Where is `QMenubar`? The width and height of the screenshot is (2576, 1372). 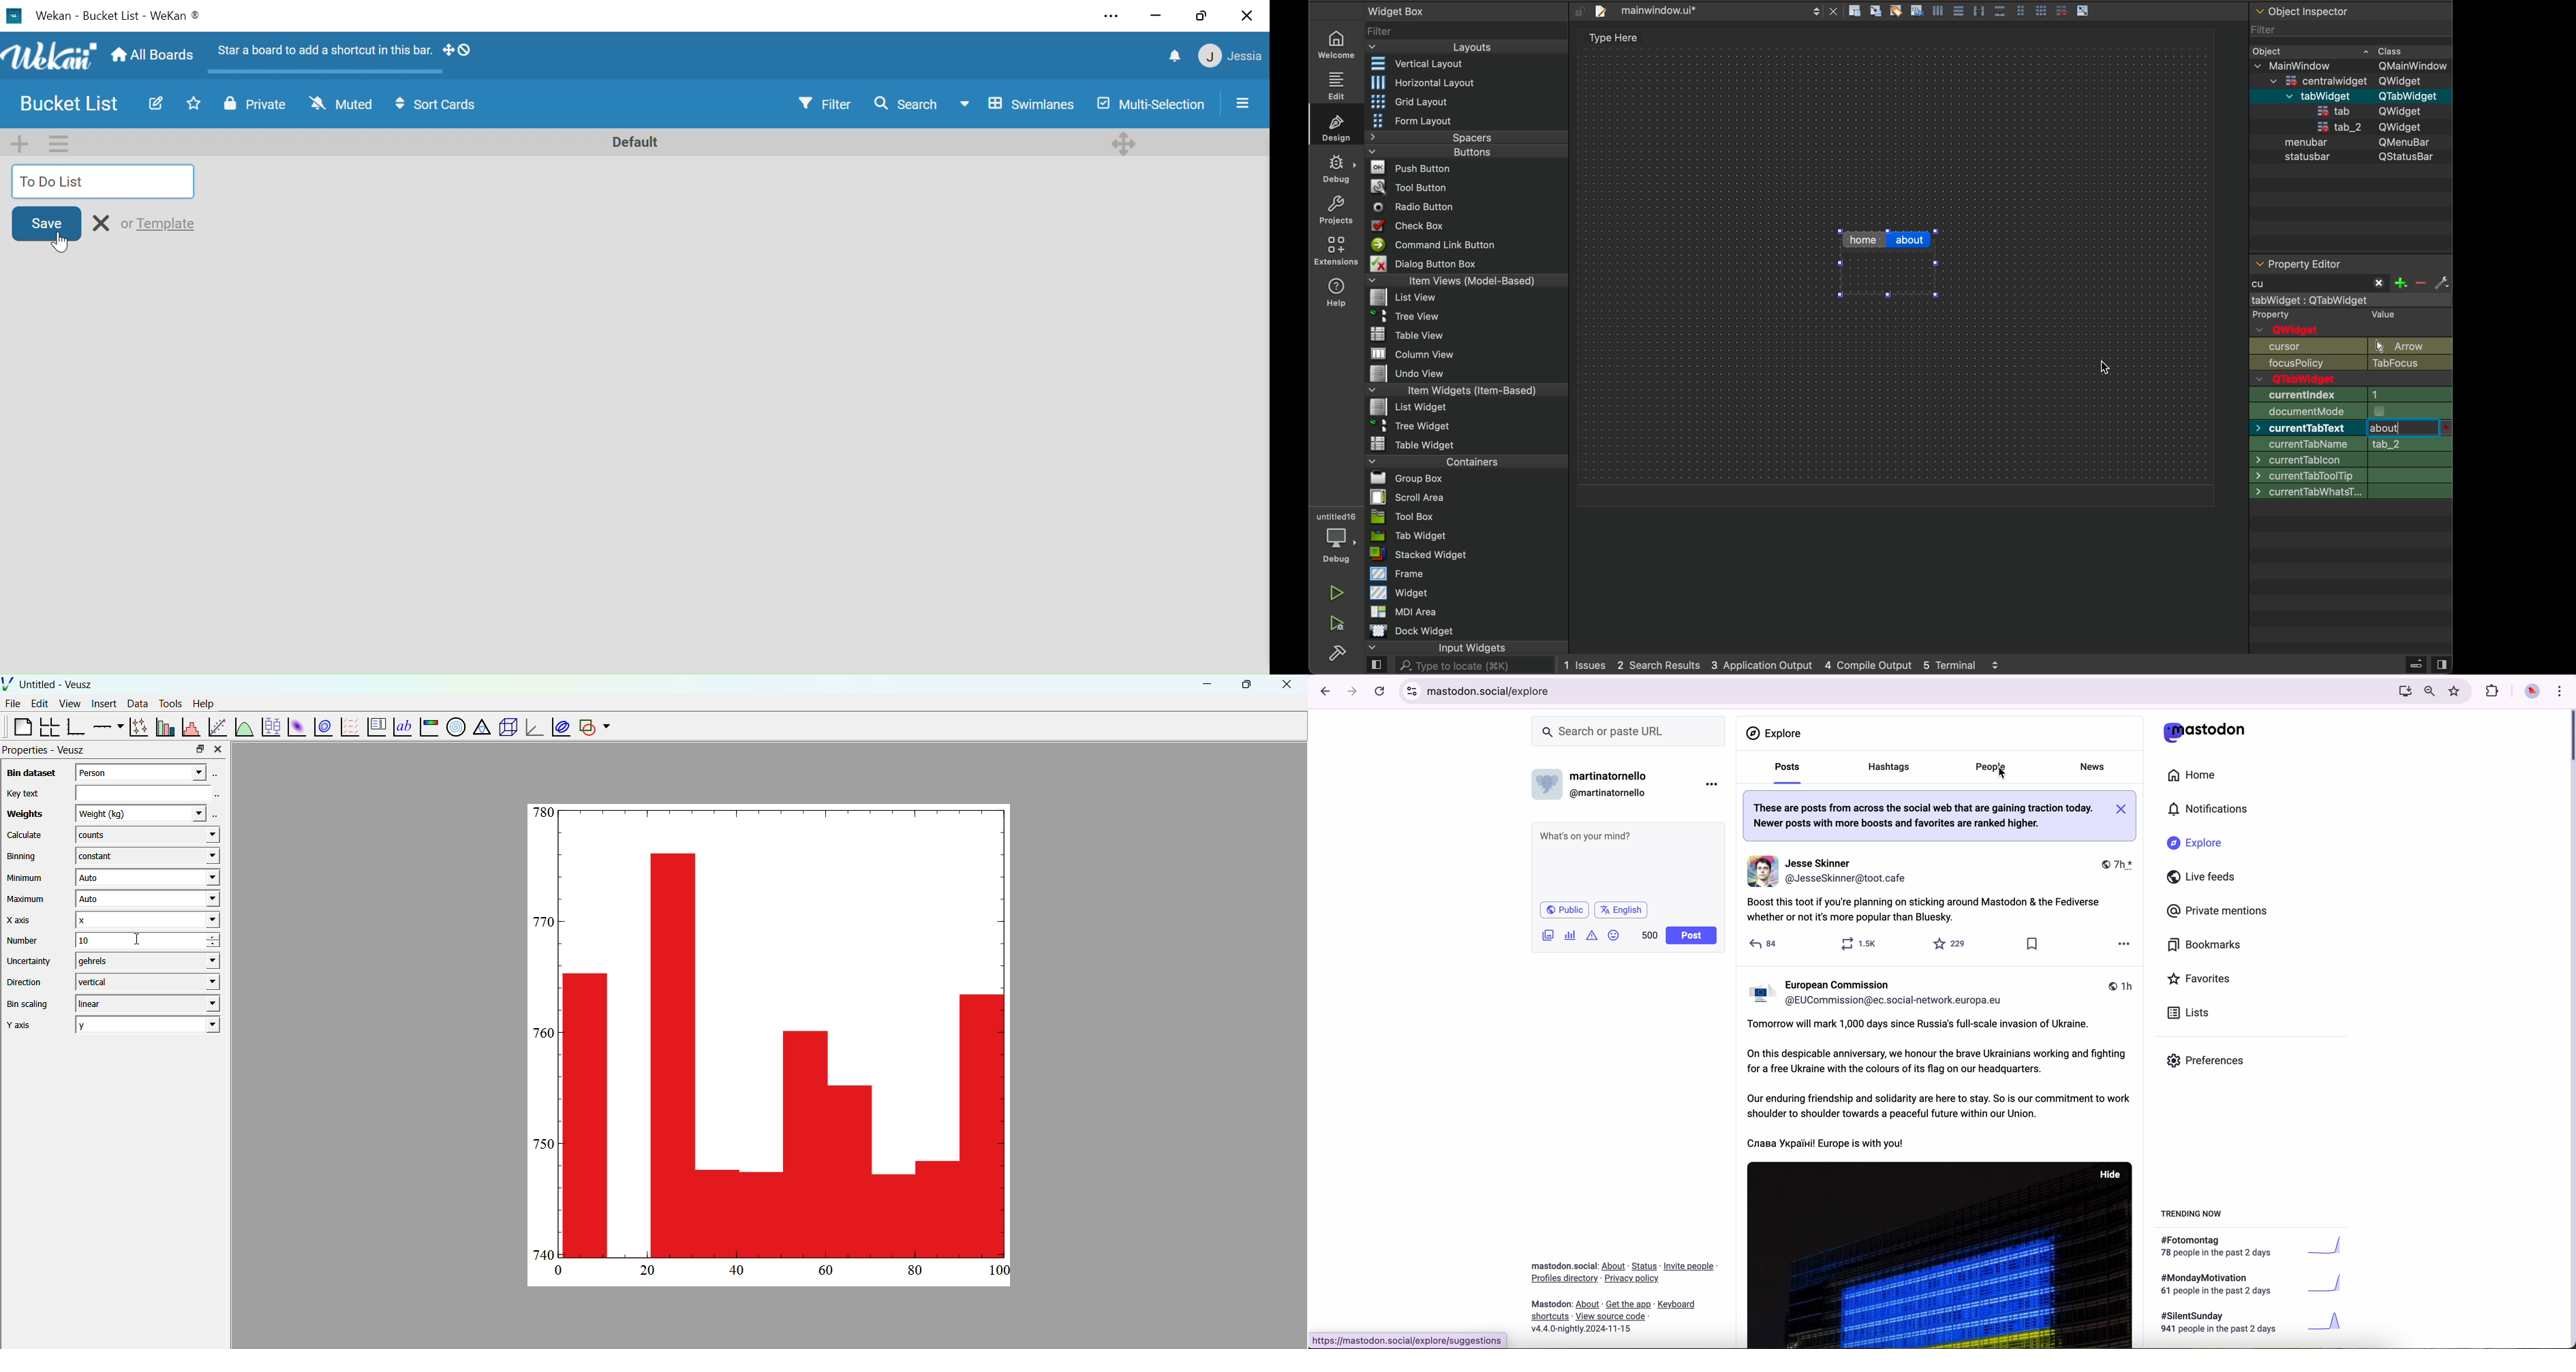
QMenubar is located at coordinates (2397, 143).